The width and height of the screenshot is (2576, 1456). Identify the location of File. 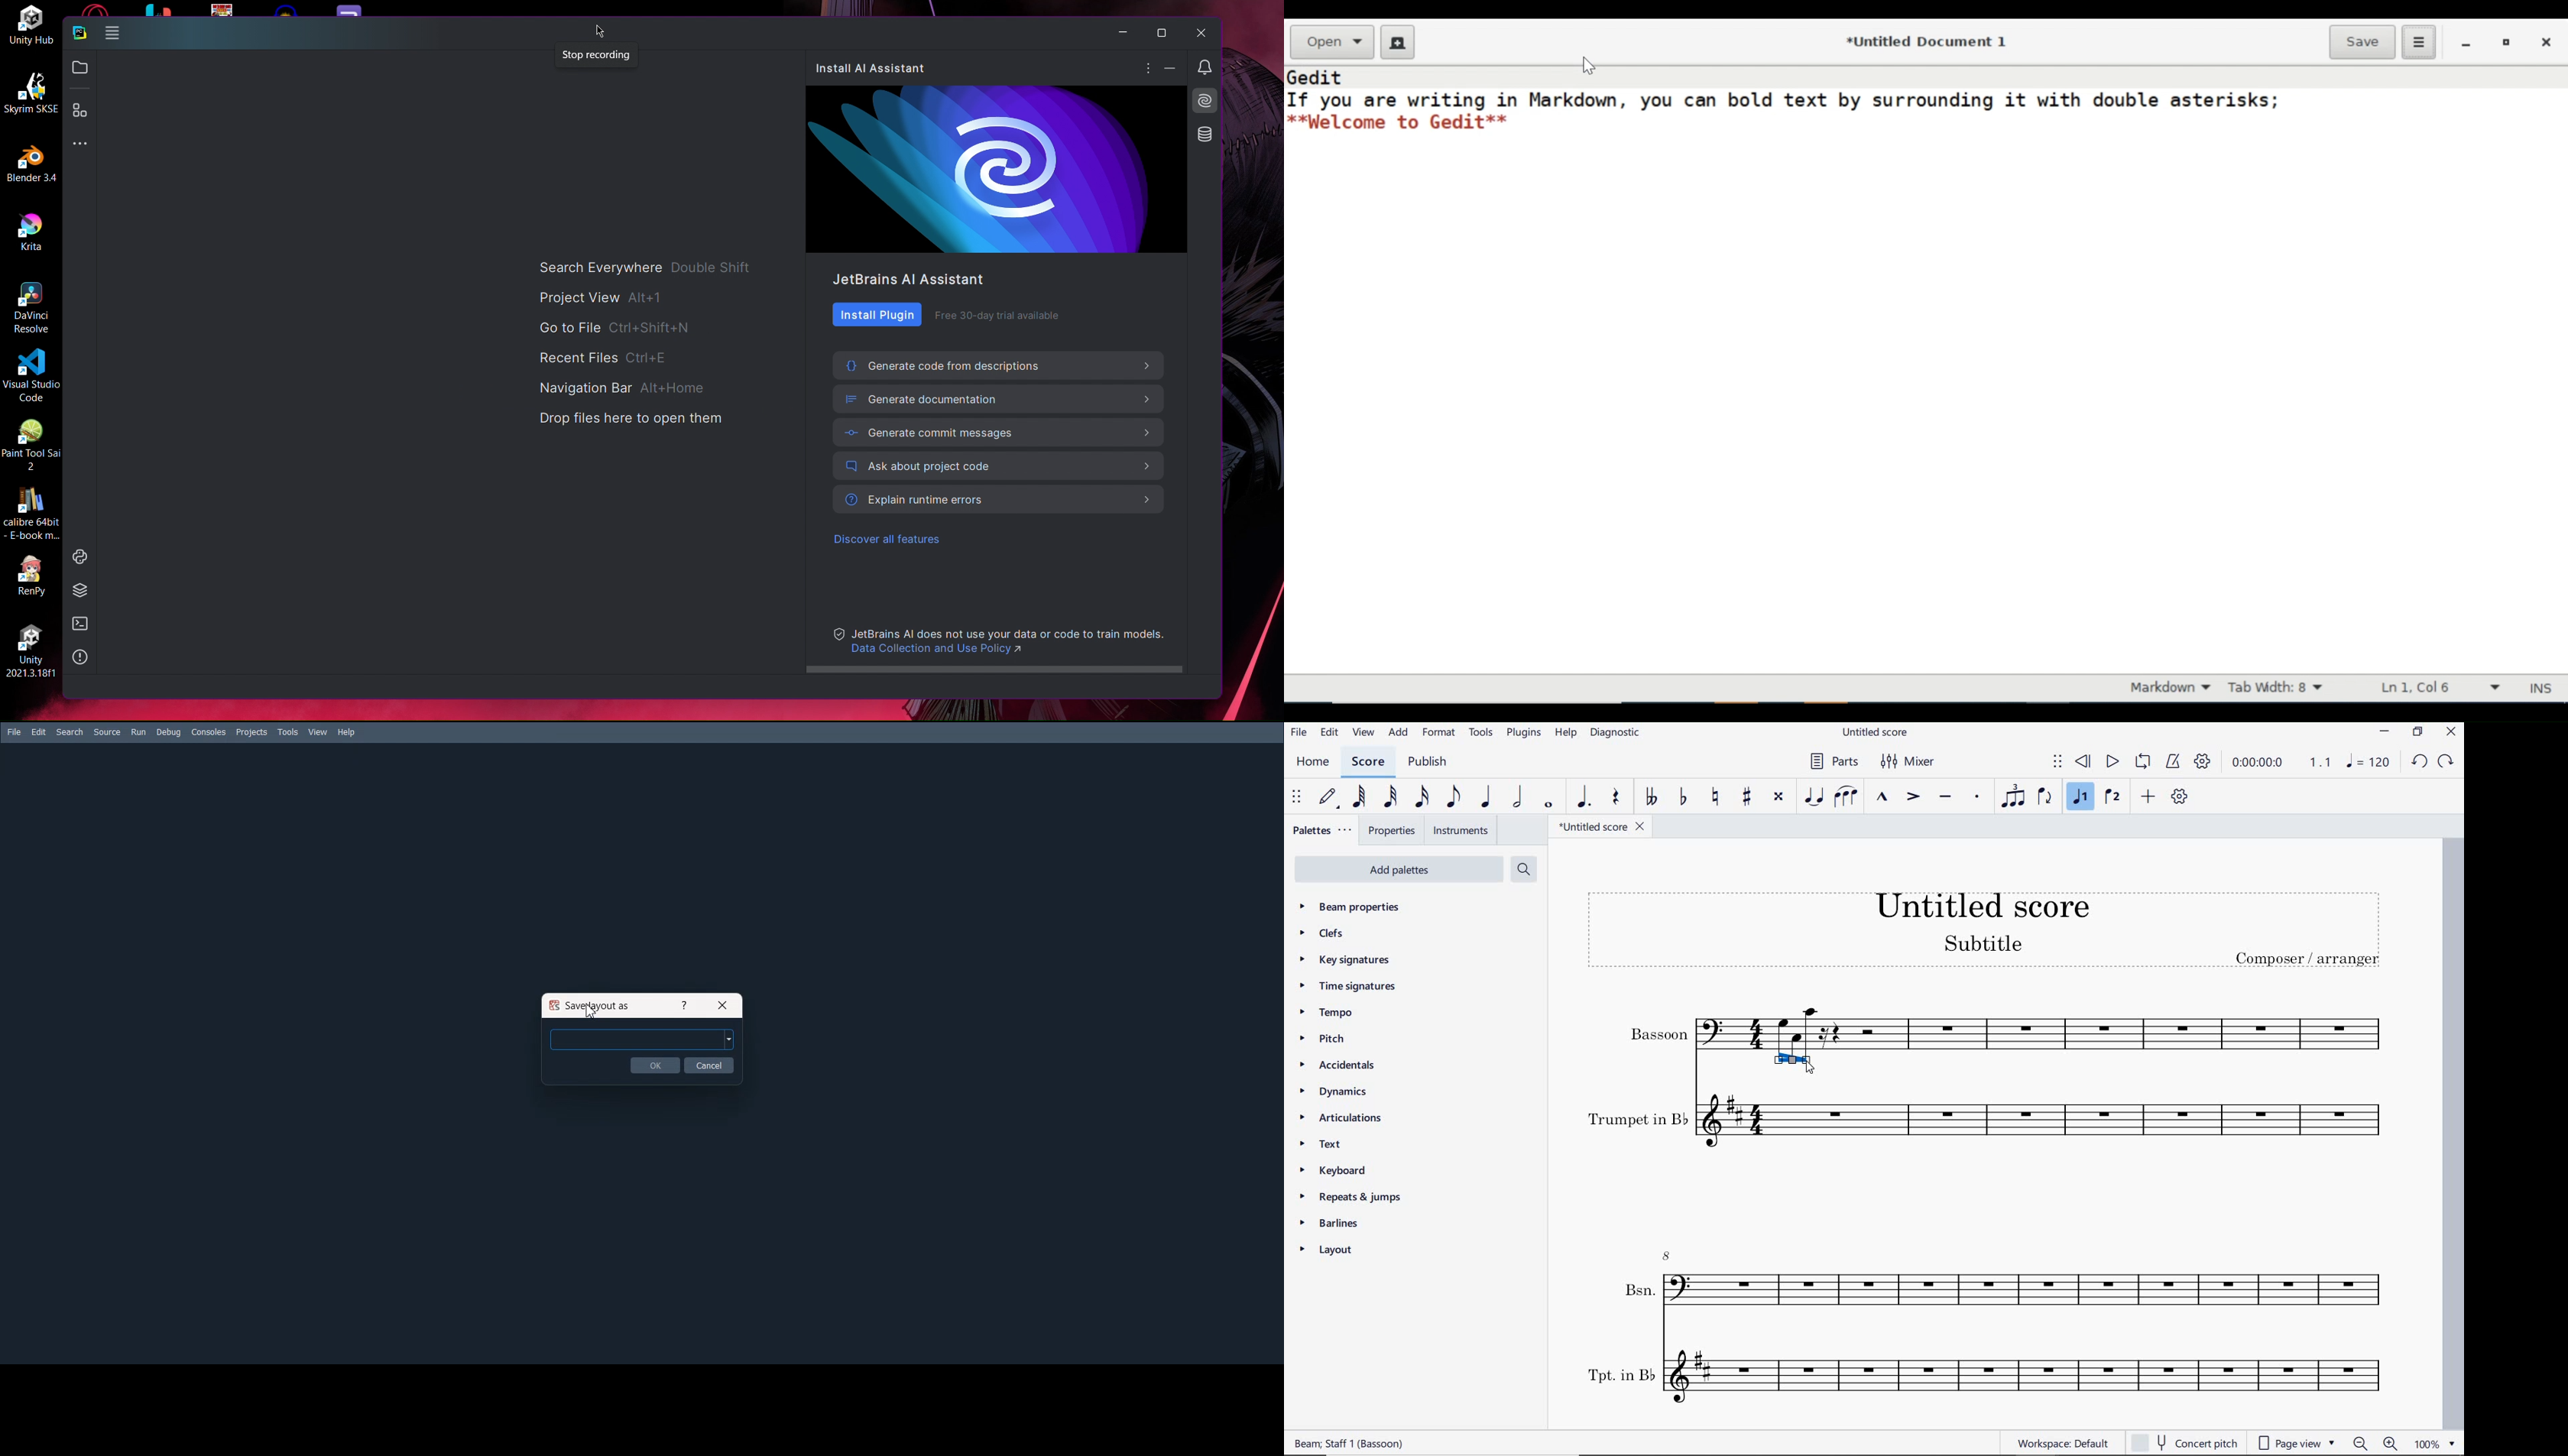
(13, 732).